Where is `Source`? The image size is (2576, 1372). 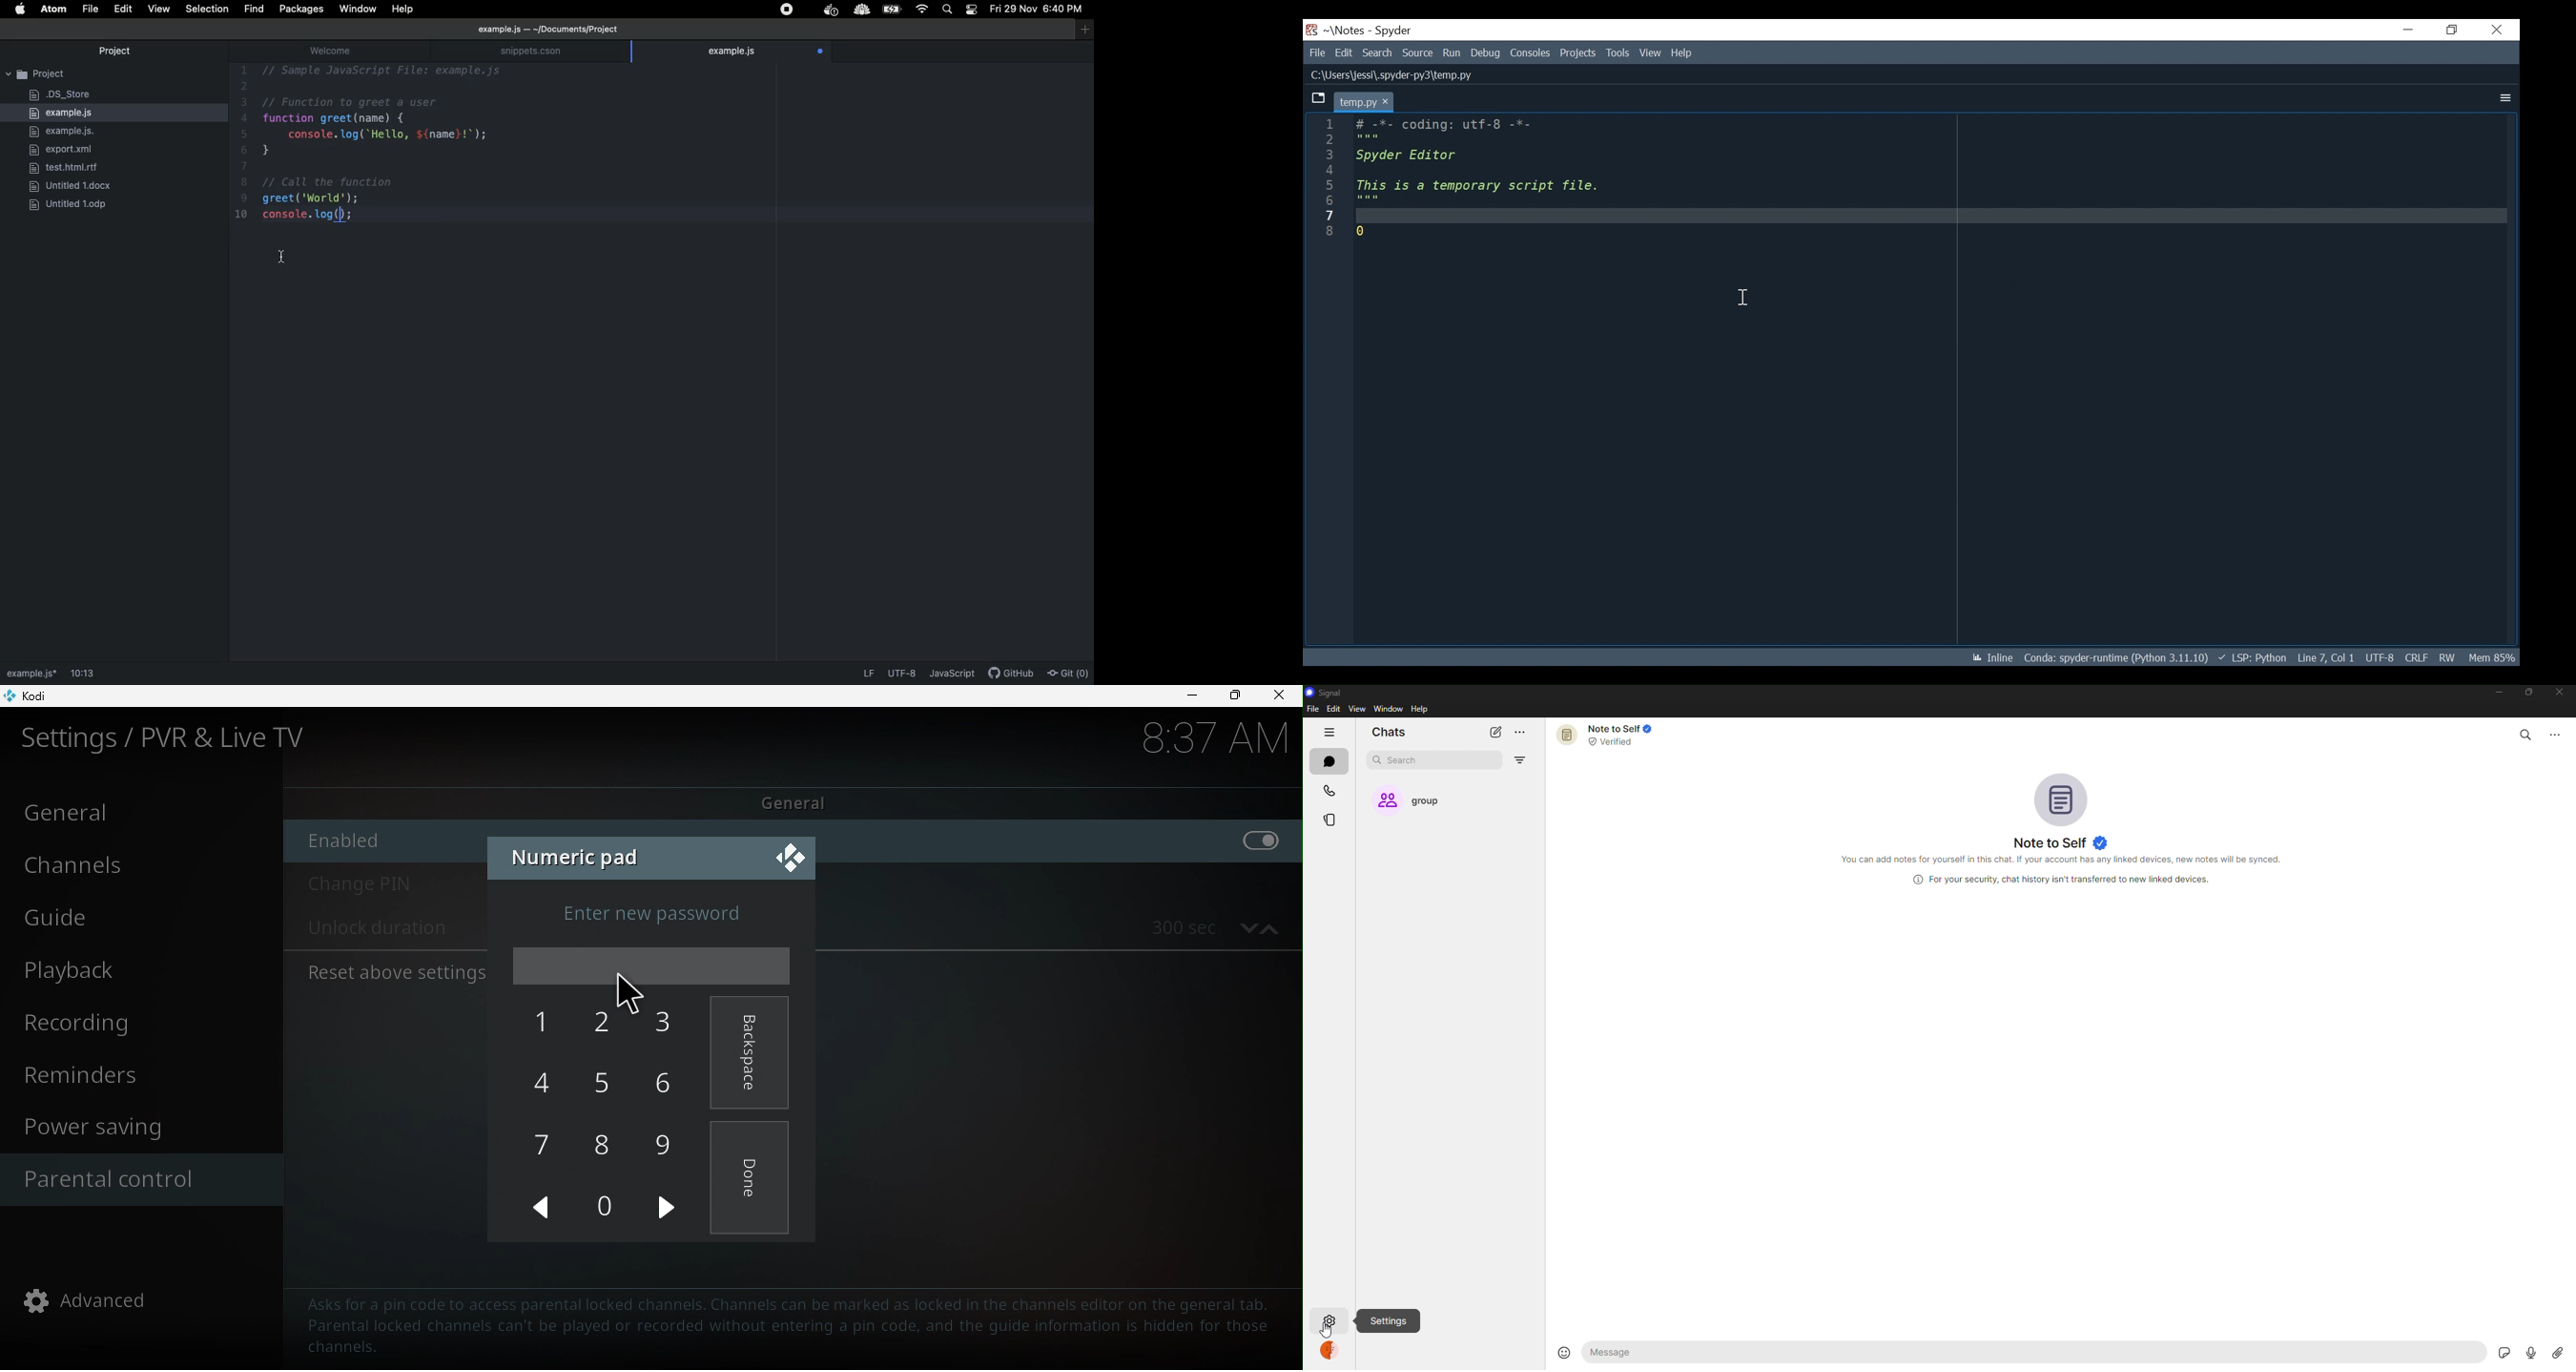
Source is located at coordinates (1418, 53).